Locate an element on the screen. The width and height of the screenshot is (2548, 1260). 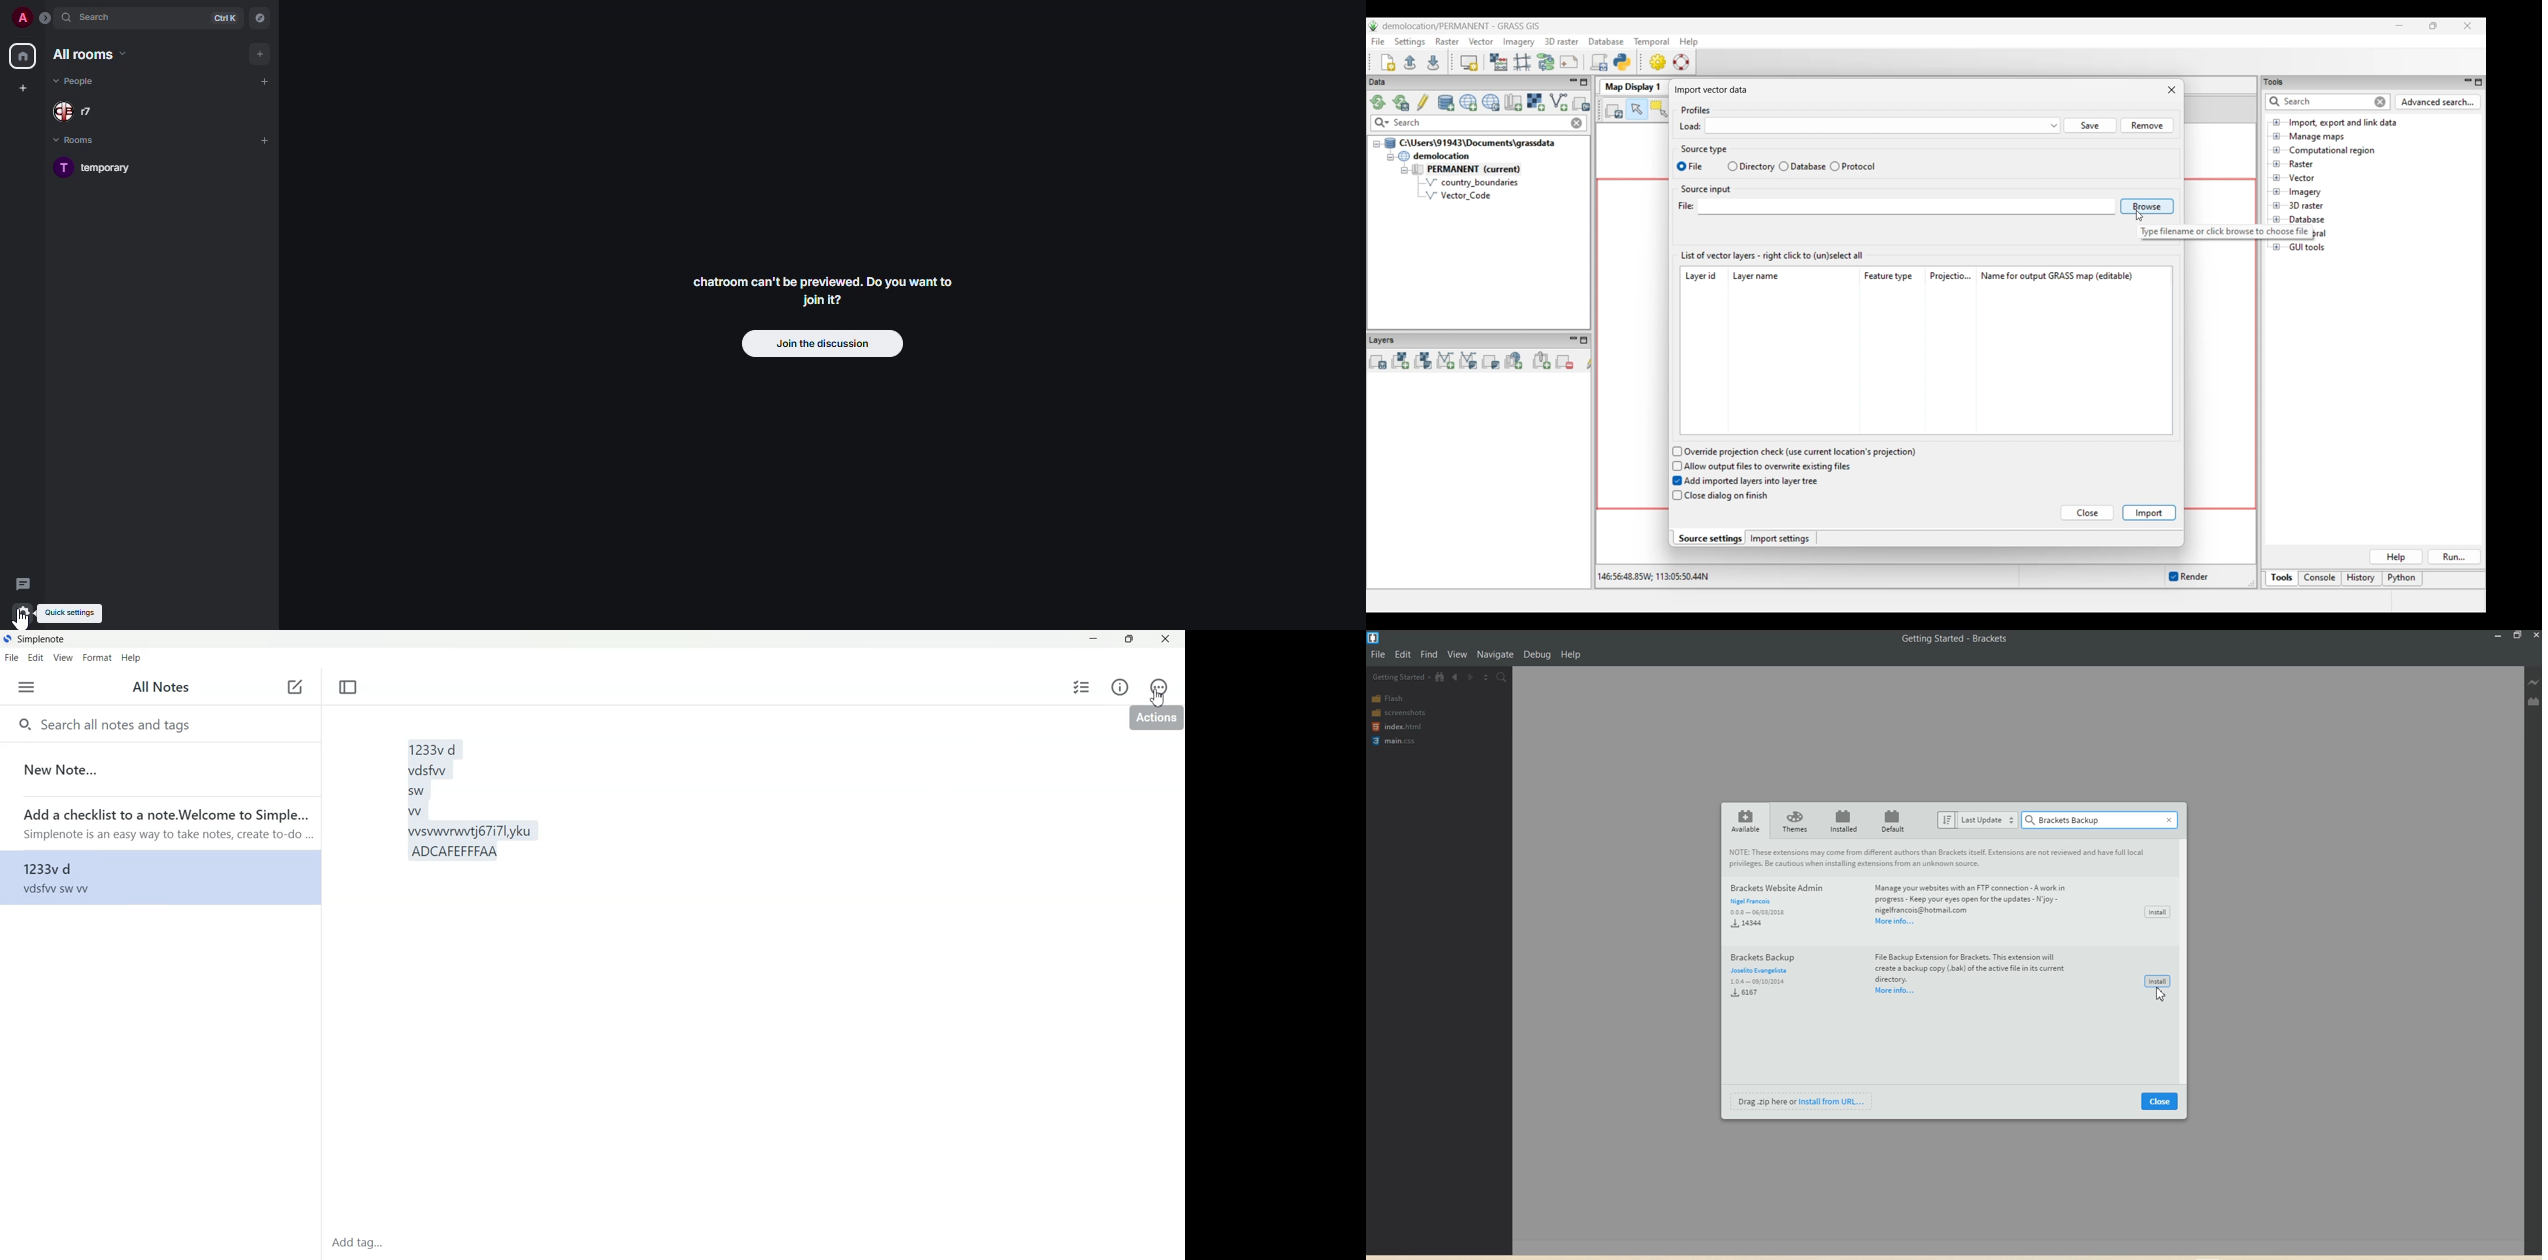
All Notes is located at coordinates (163, 688).